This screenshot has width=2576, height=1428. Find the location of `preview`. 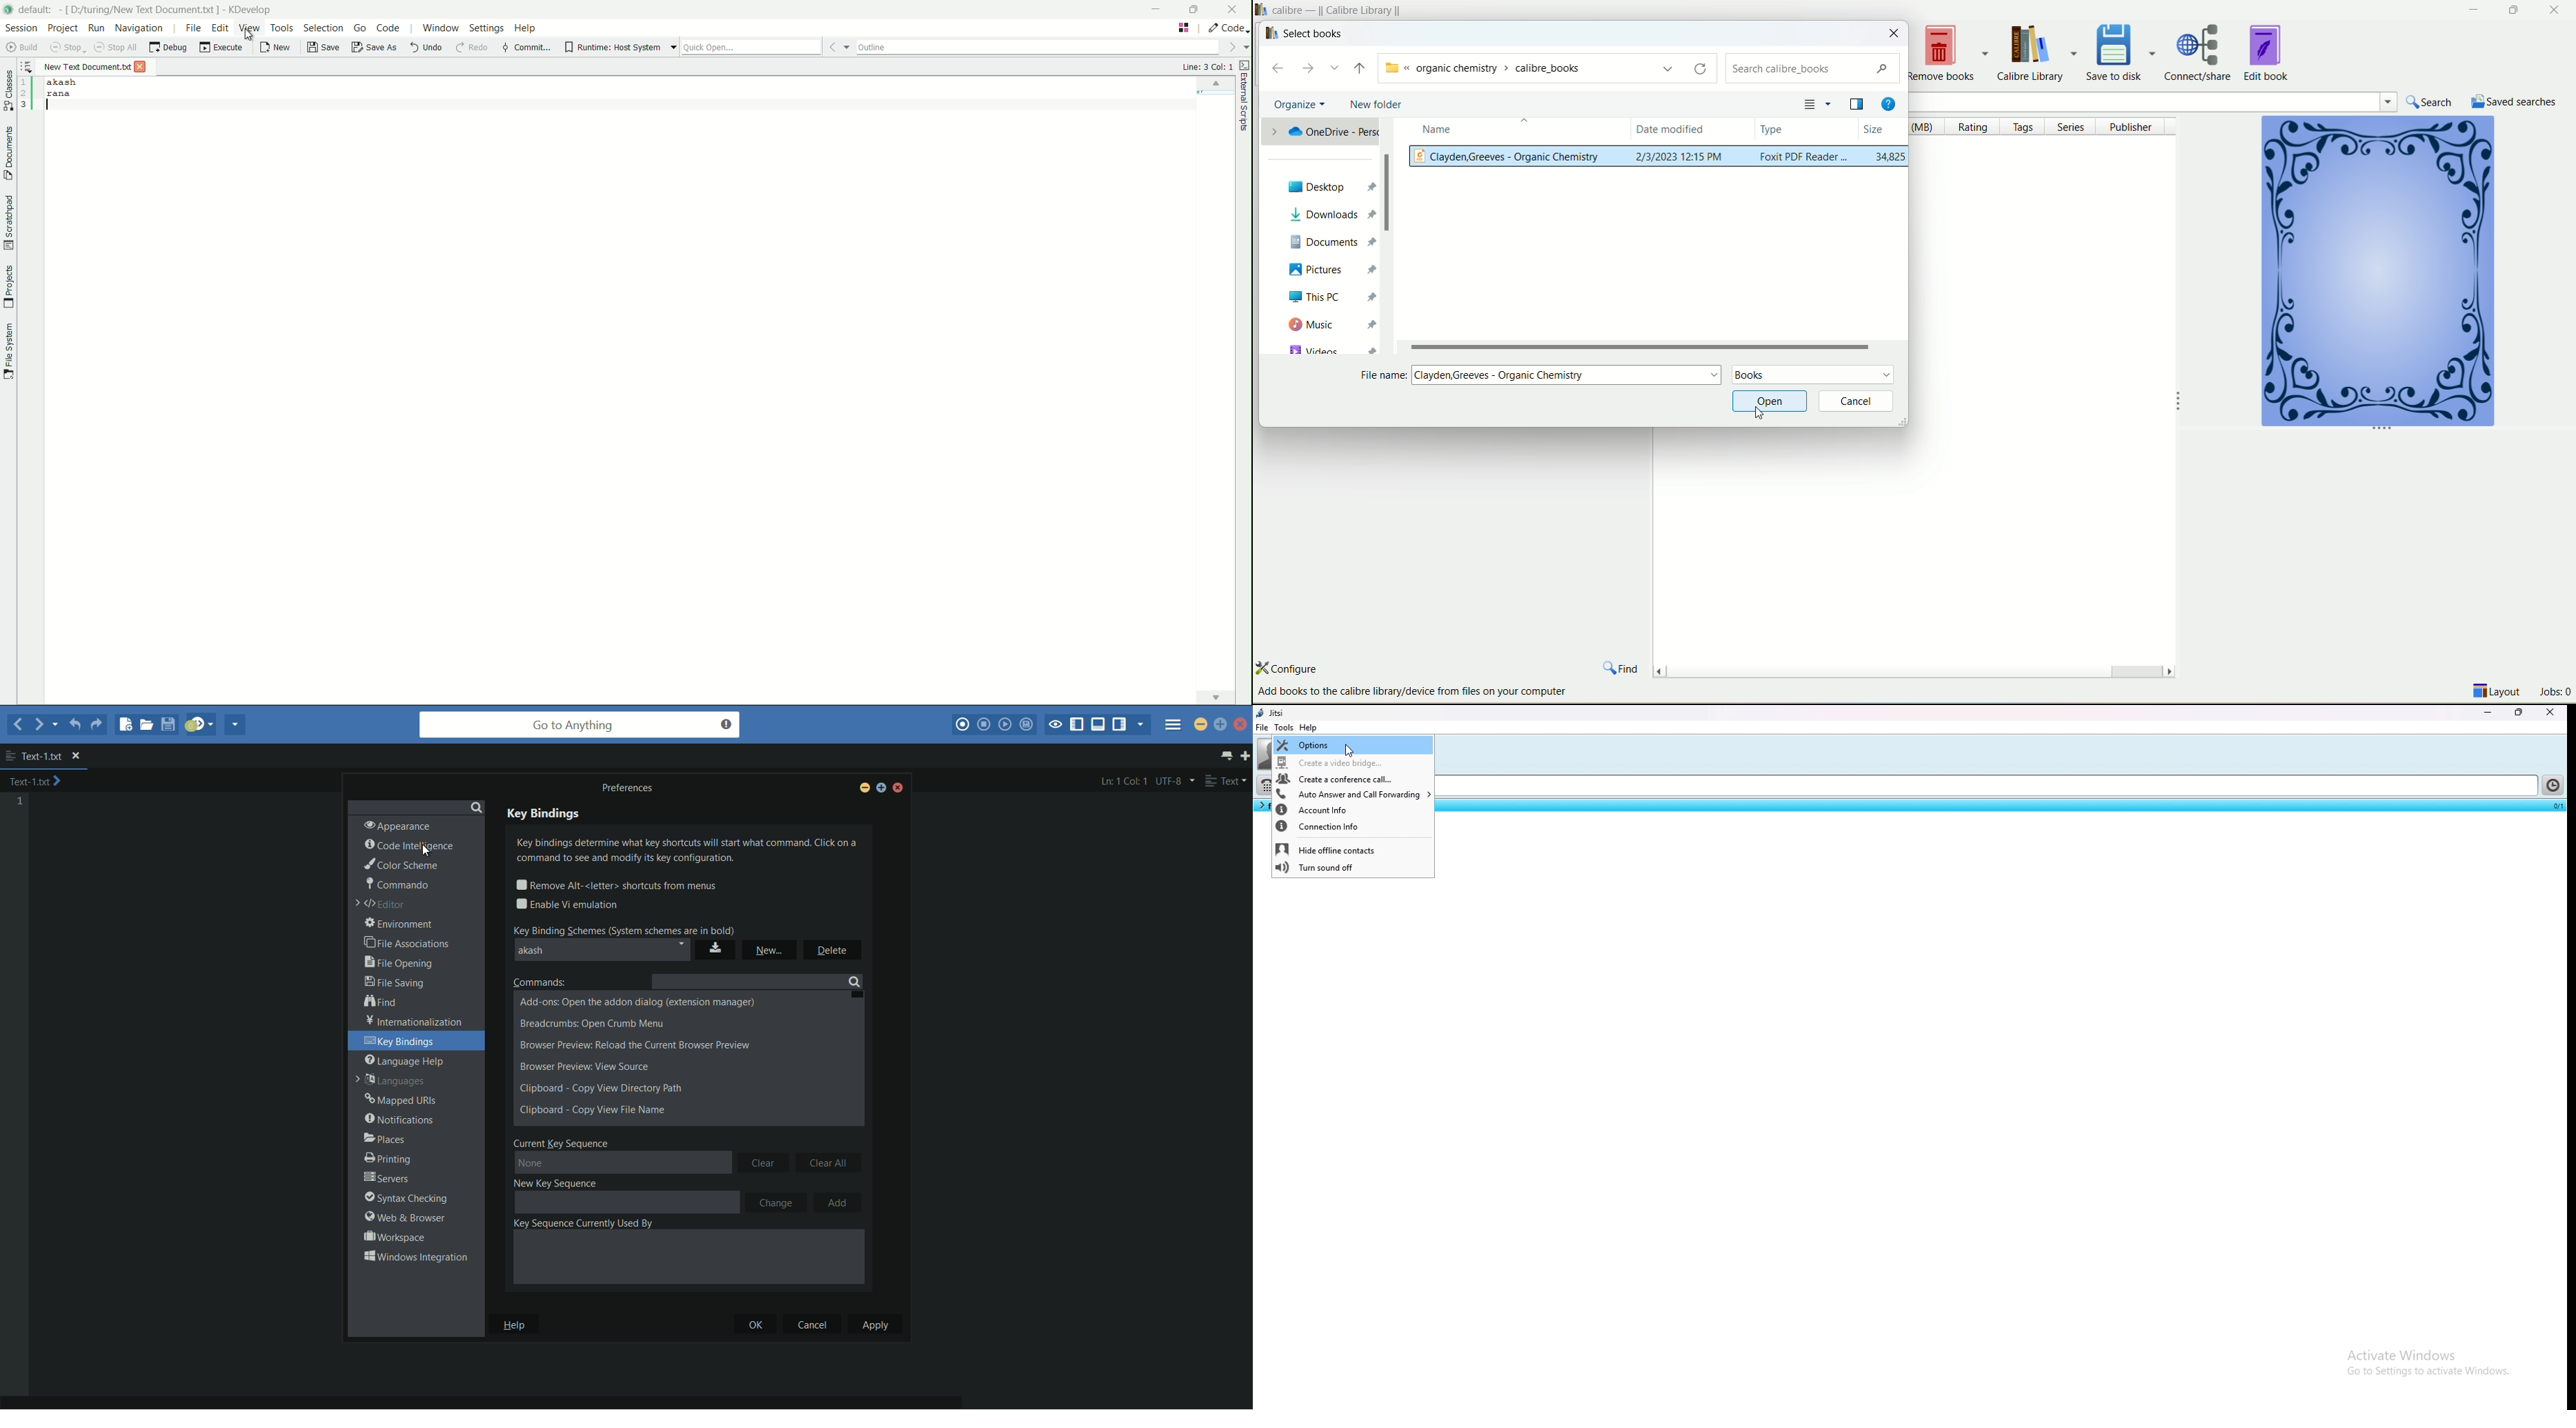

preview is located at coordinates (1857, 103).